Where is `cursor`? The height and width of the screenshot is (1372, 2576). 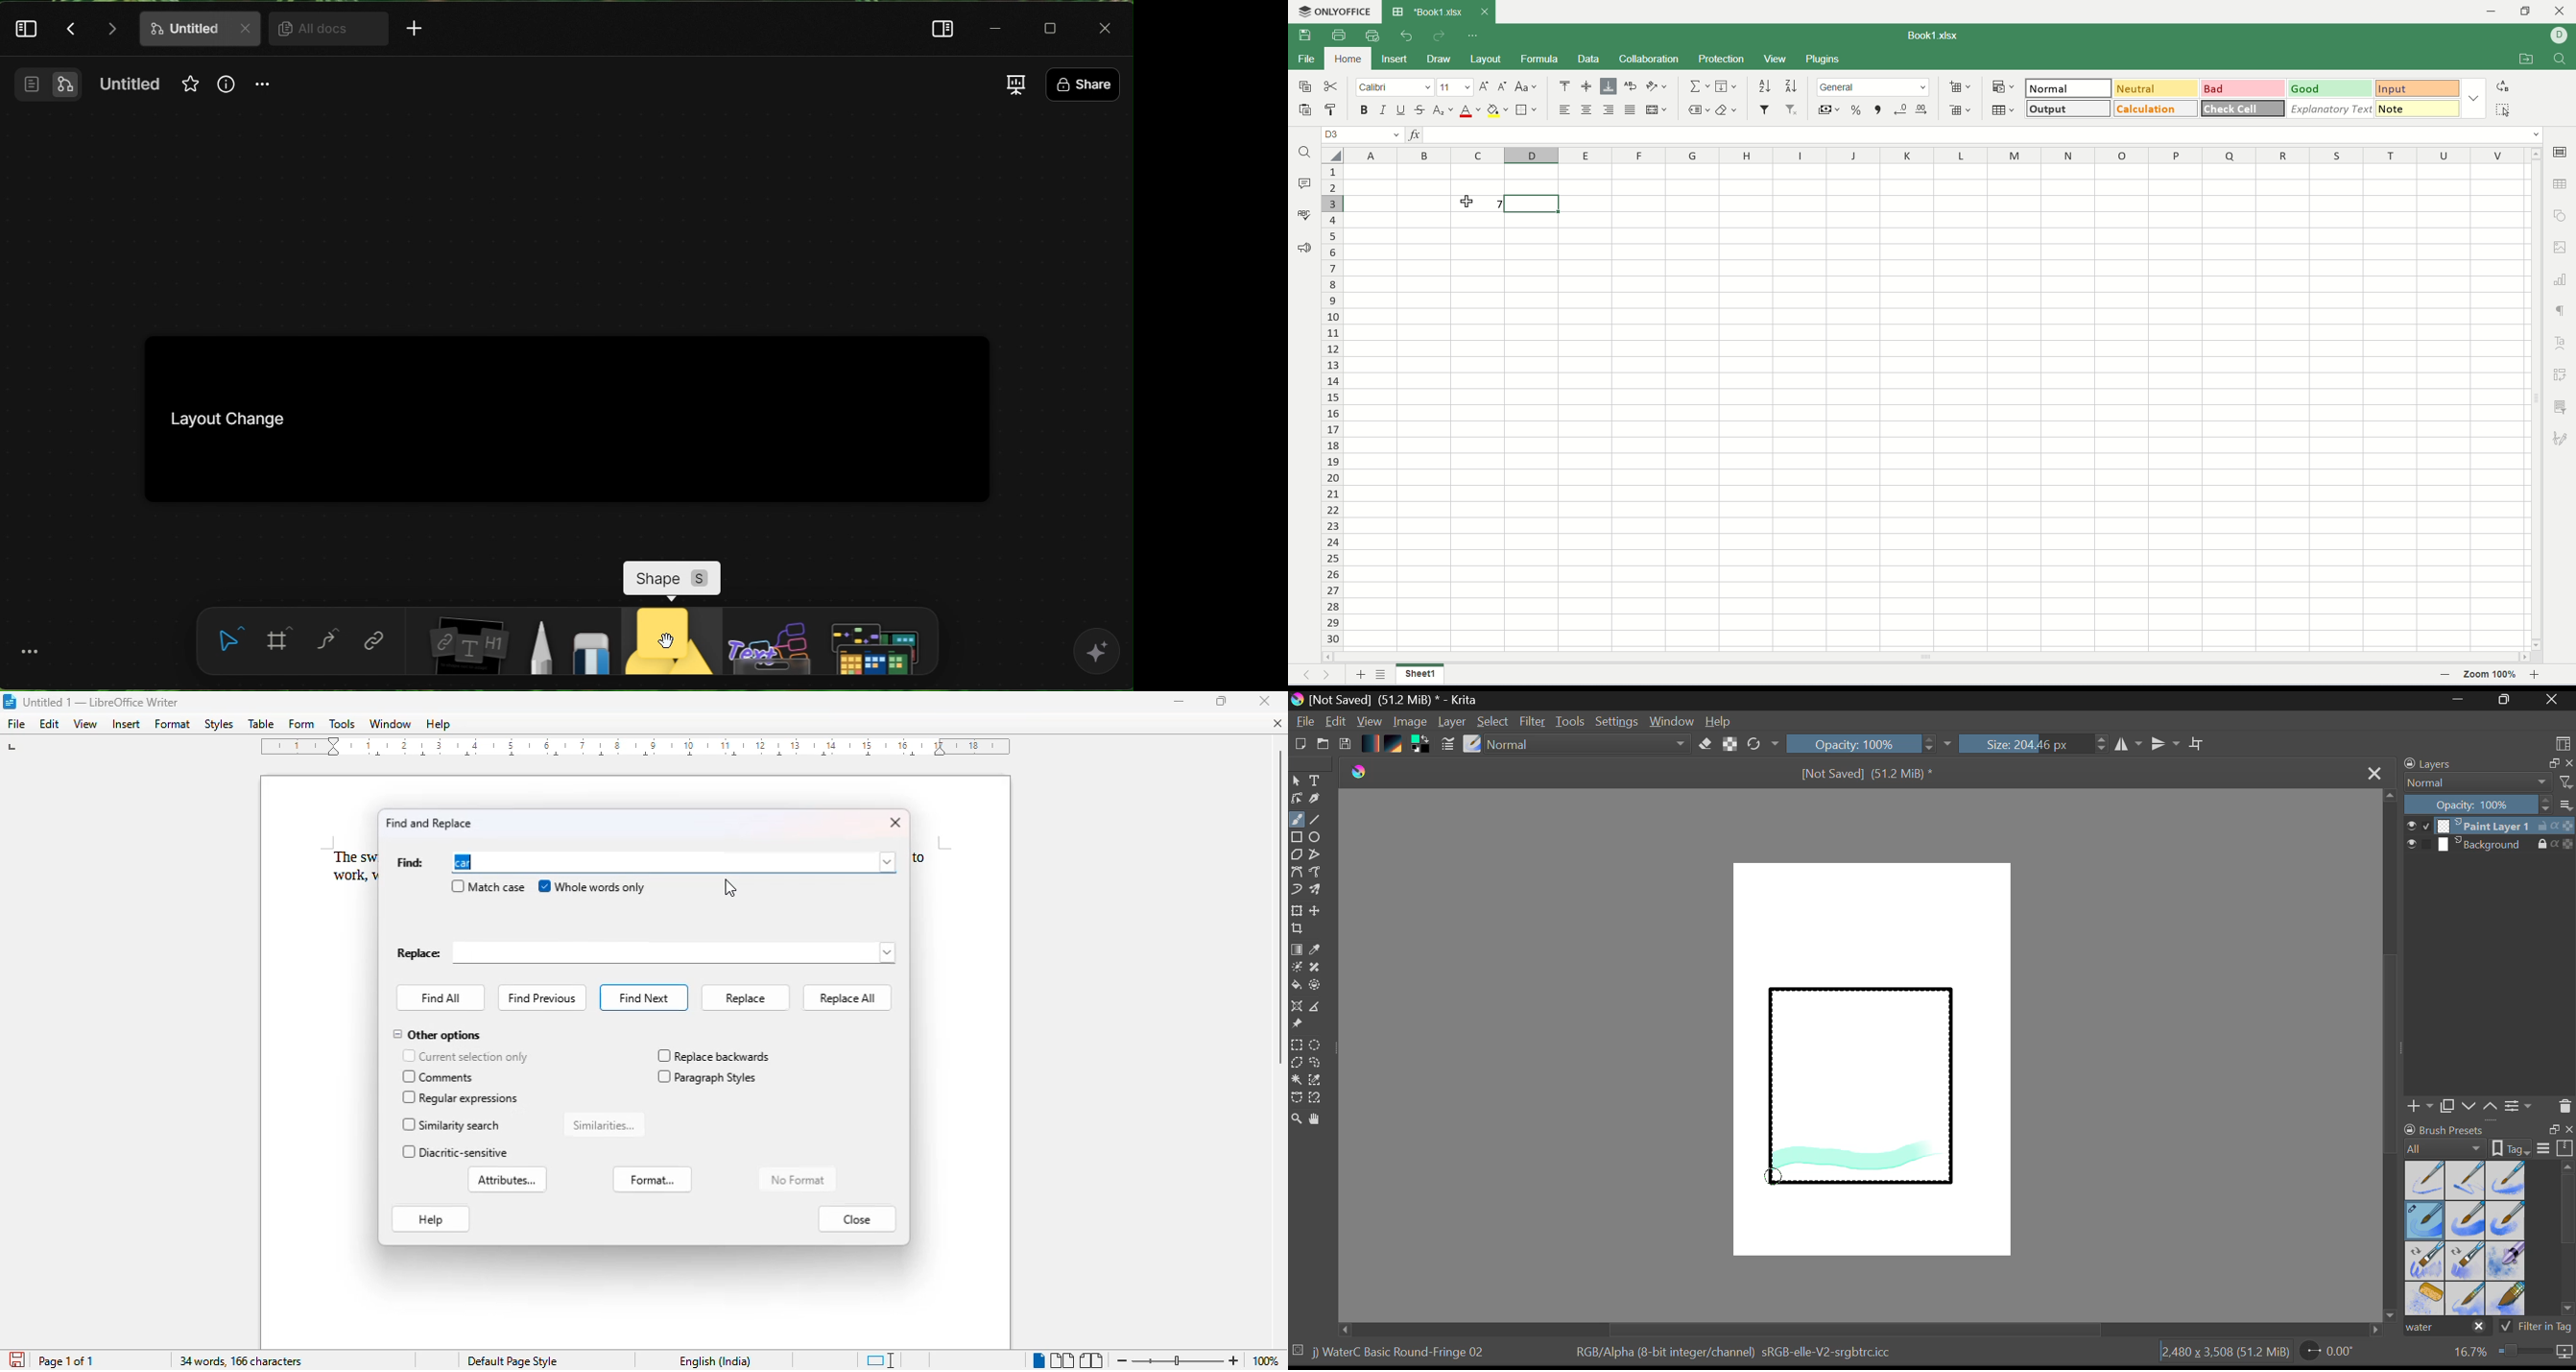
cursor is located at coordinates (1464, 204).